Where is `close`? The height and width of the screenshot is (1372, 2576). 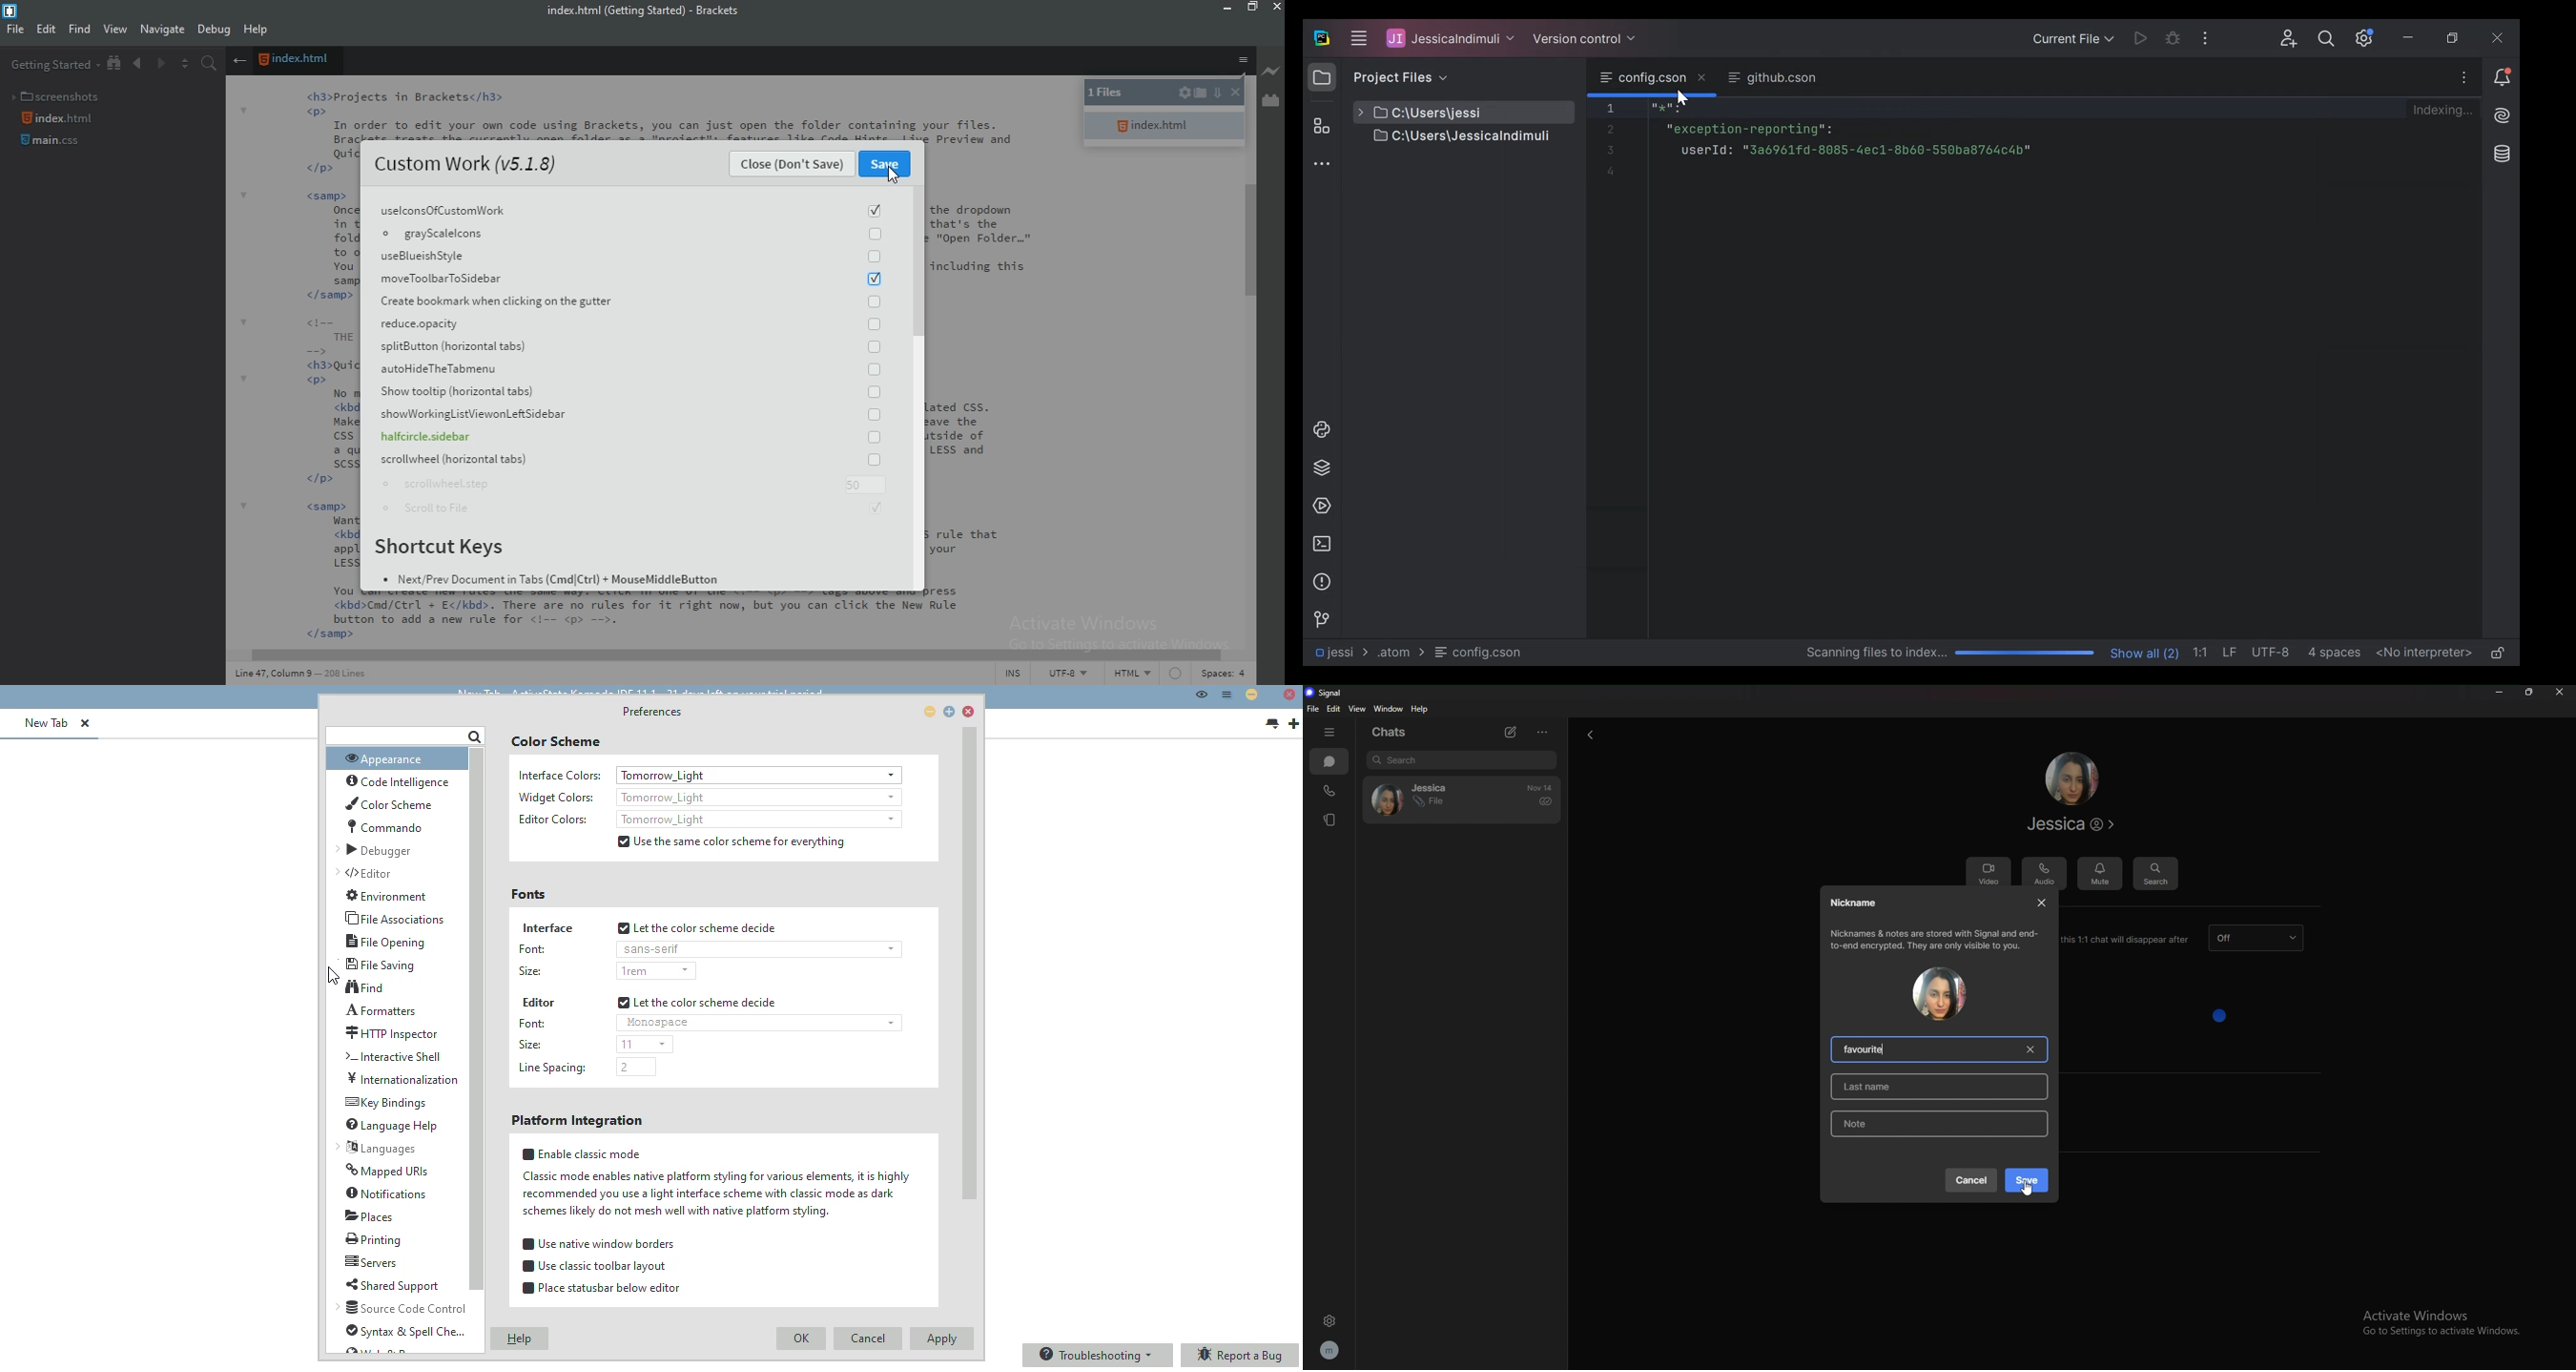 close is located at coordinates (793, 167).